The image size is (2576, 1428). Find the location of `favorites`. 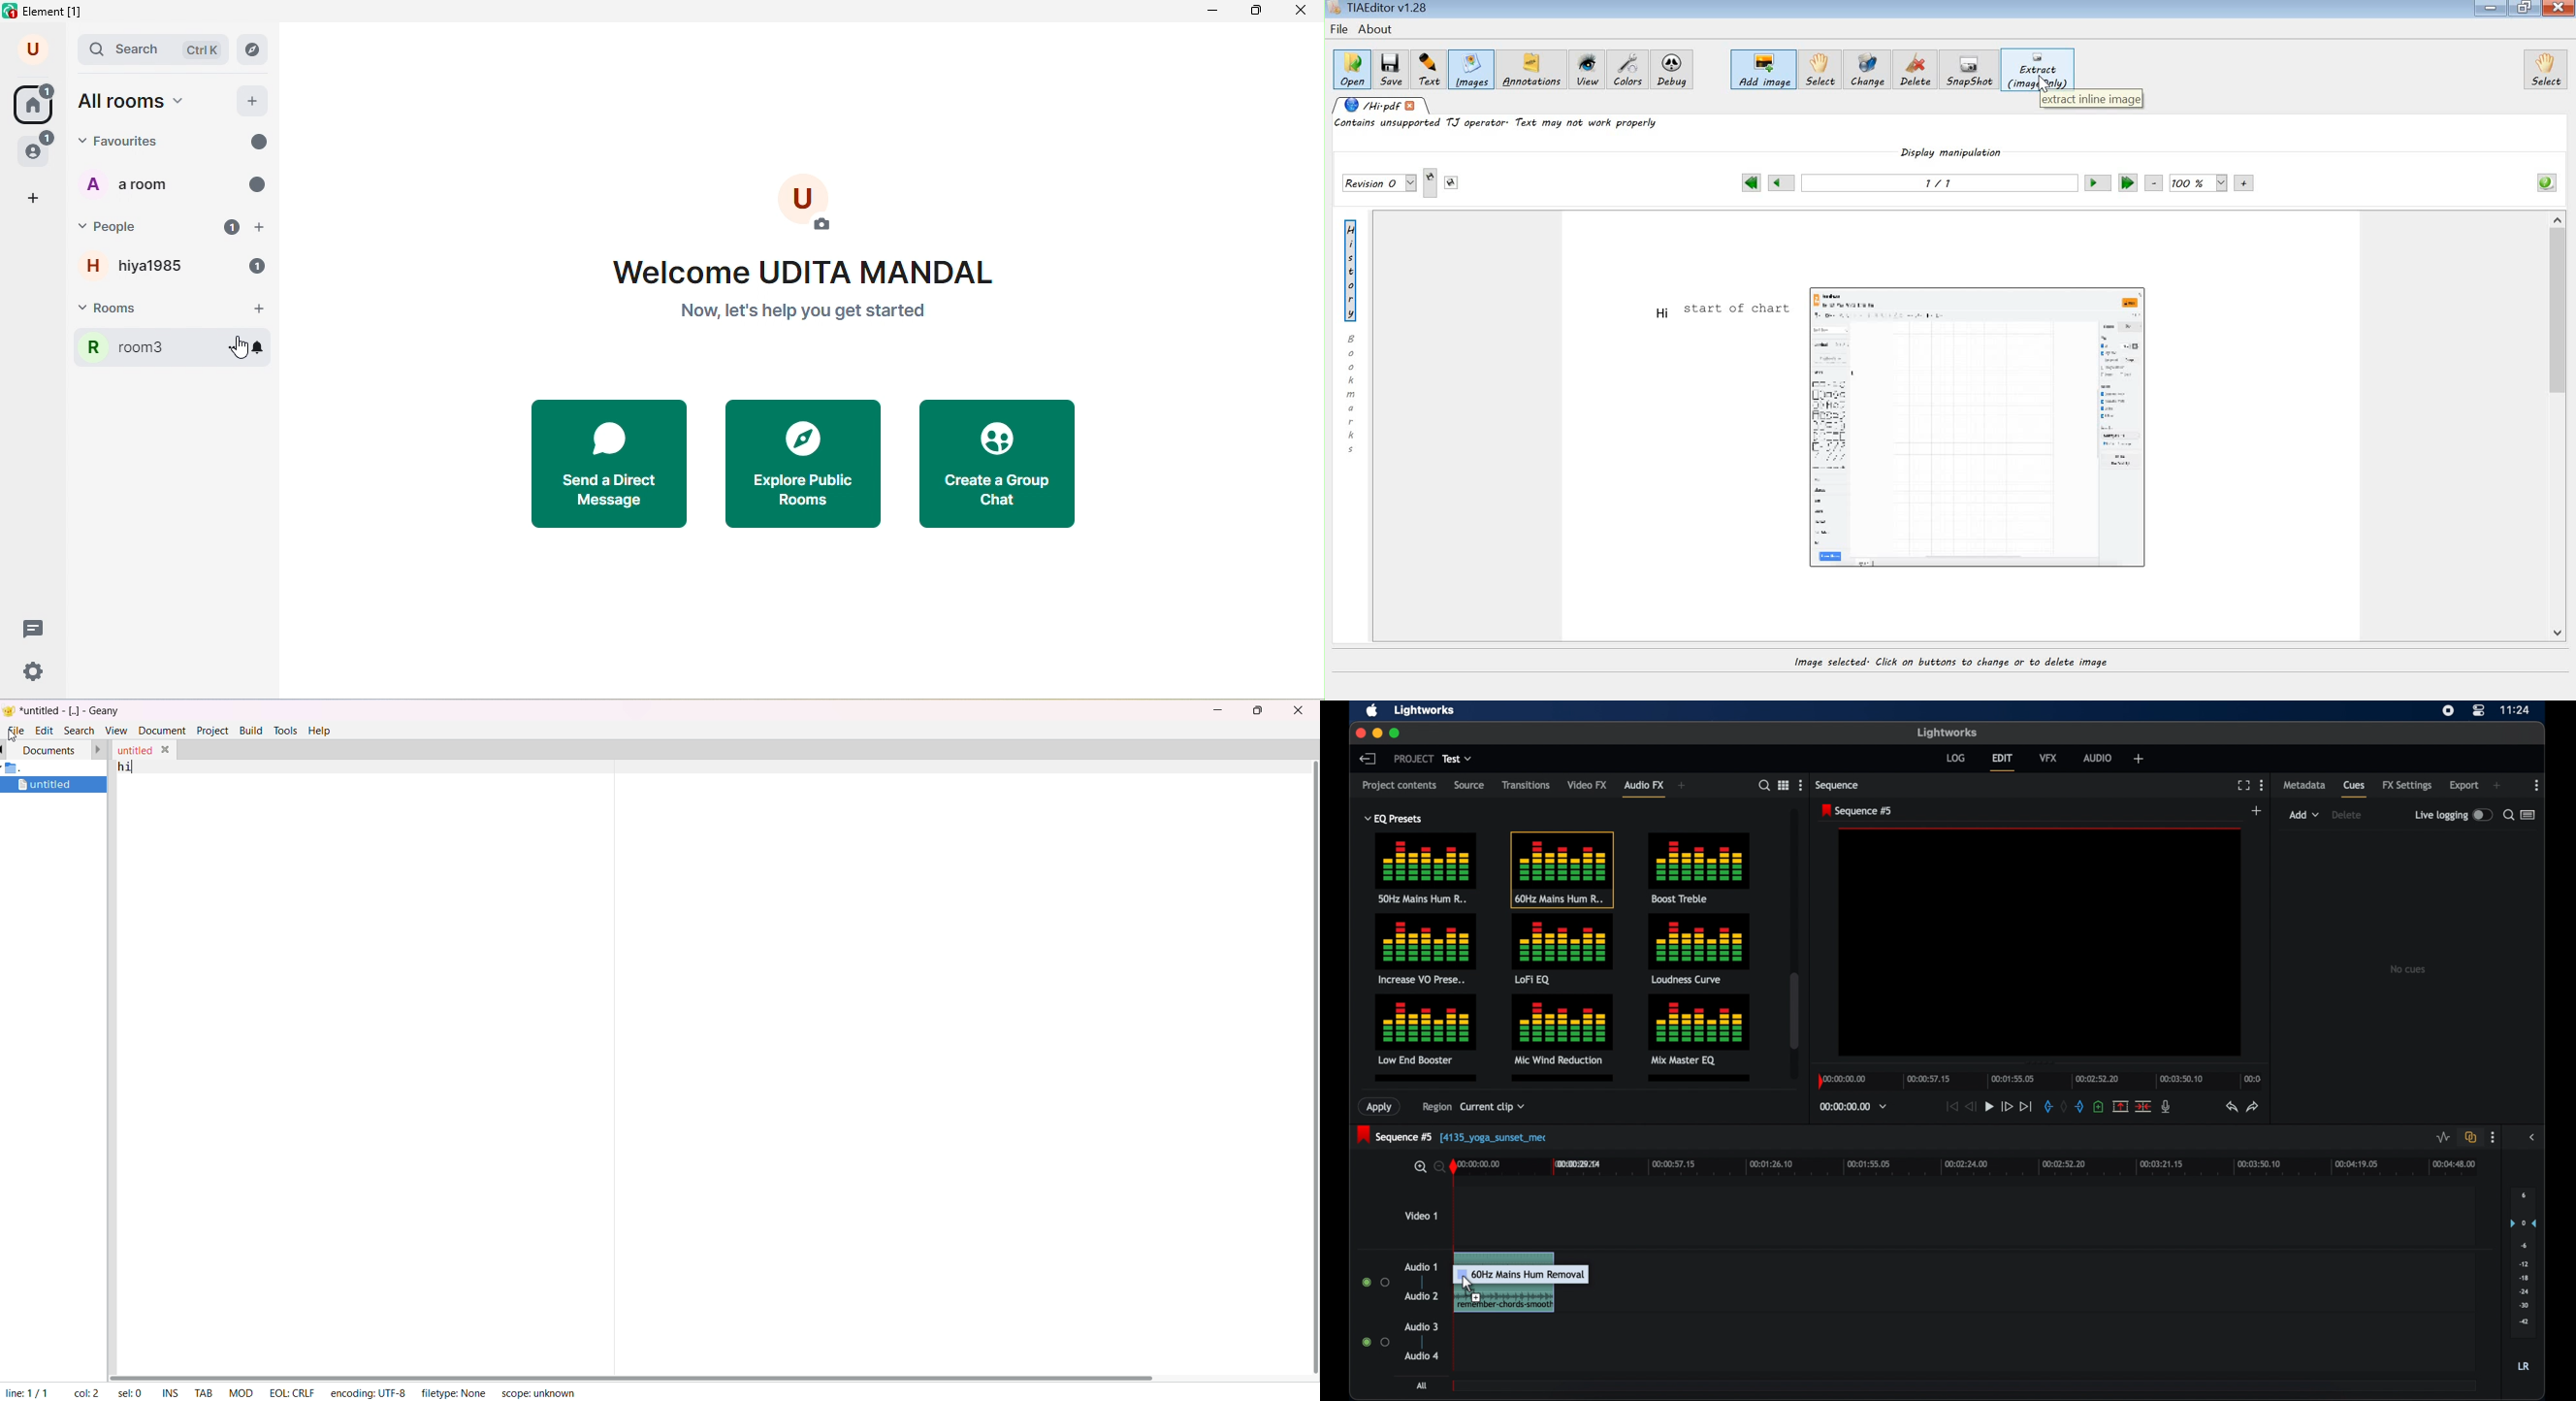

favorites is located at coordinates (145, 141).